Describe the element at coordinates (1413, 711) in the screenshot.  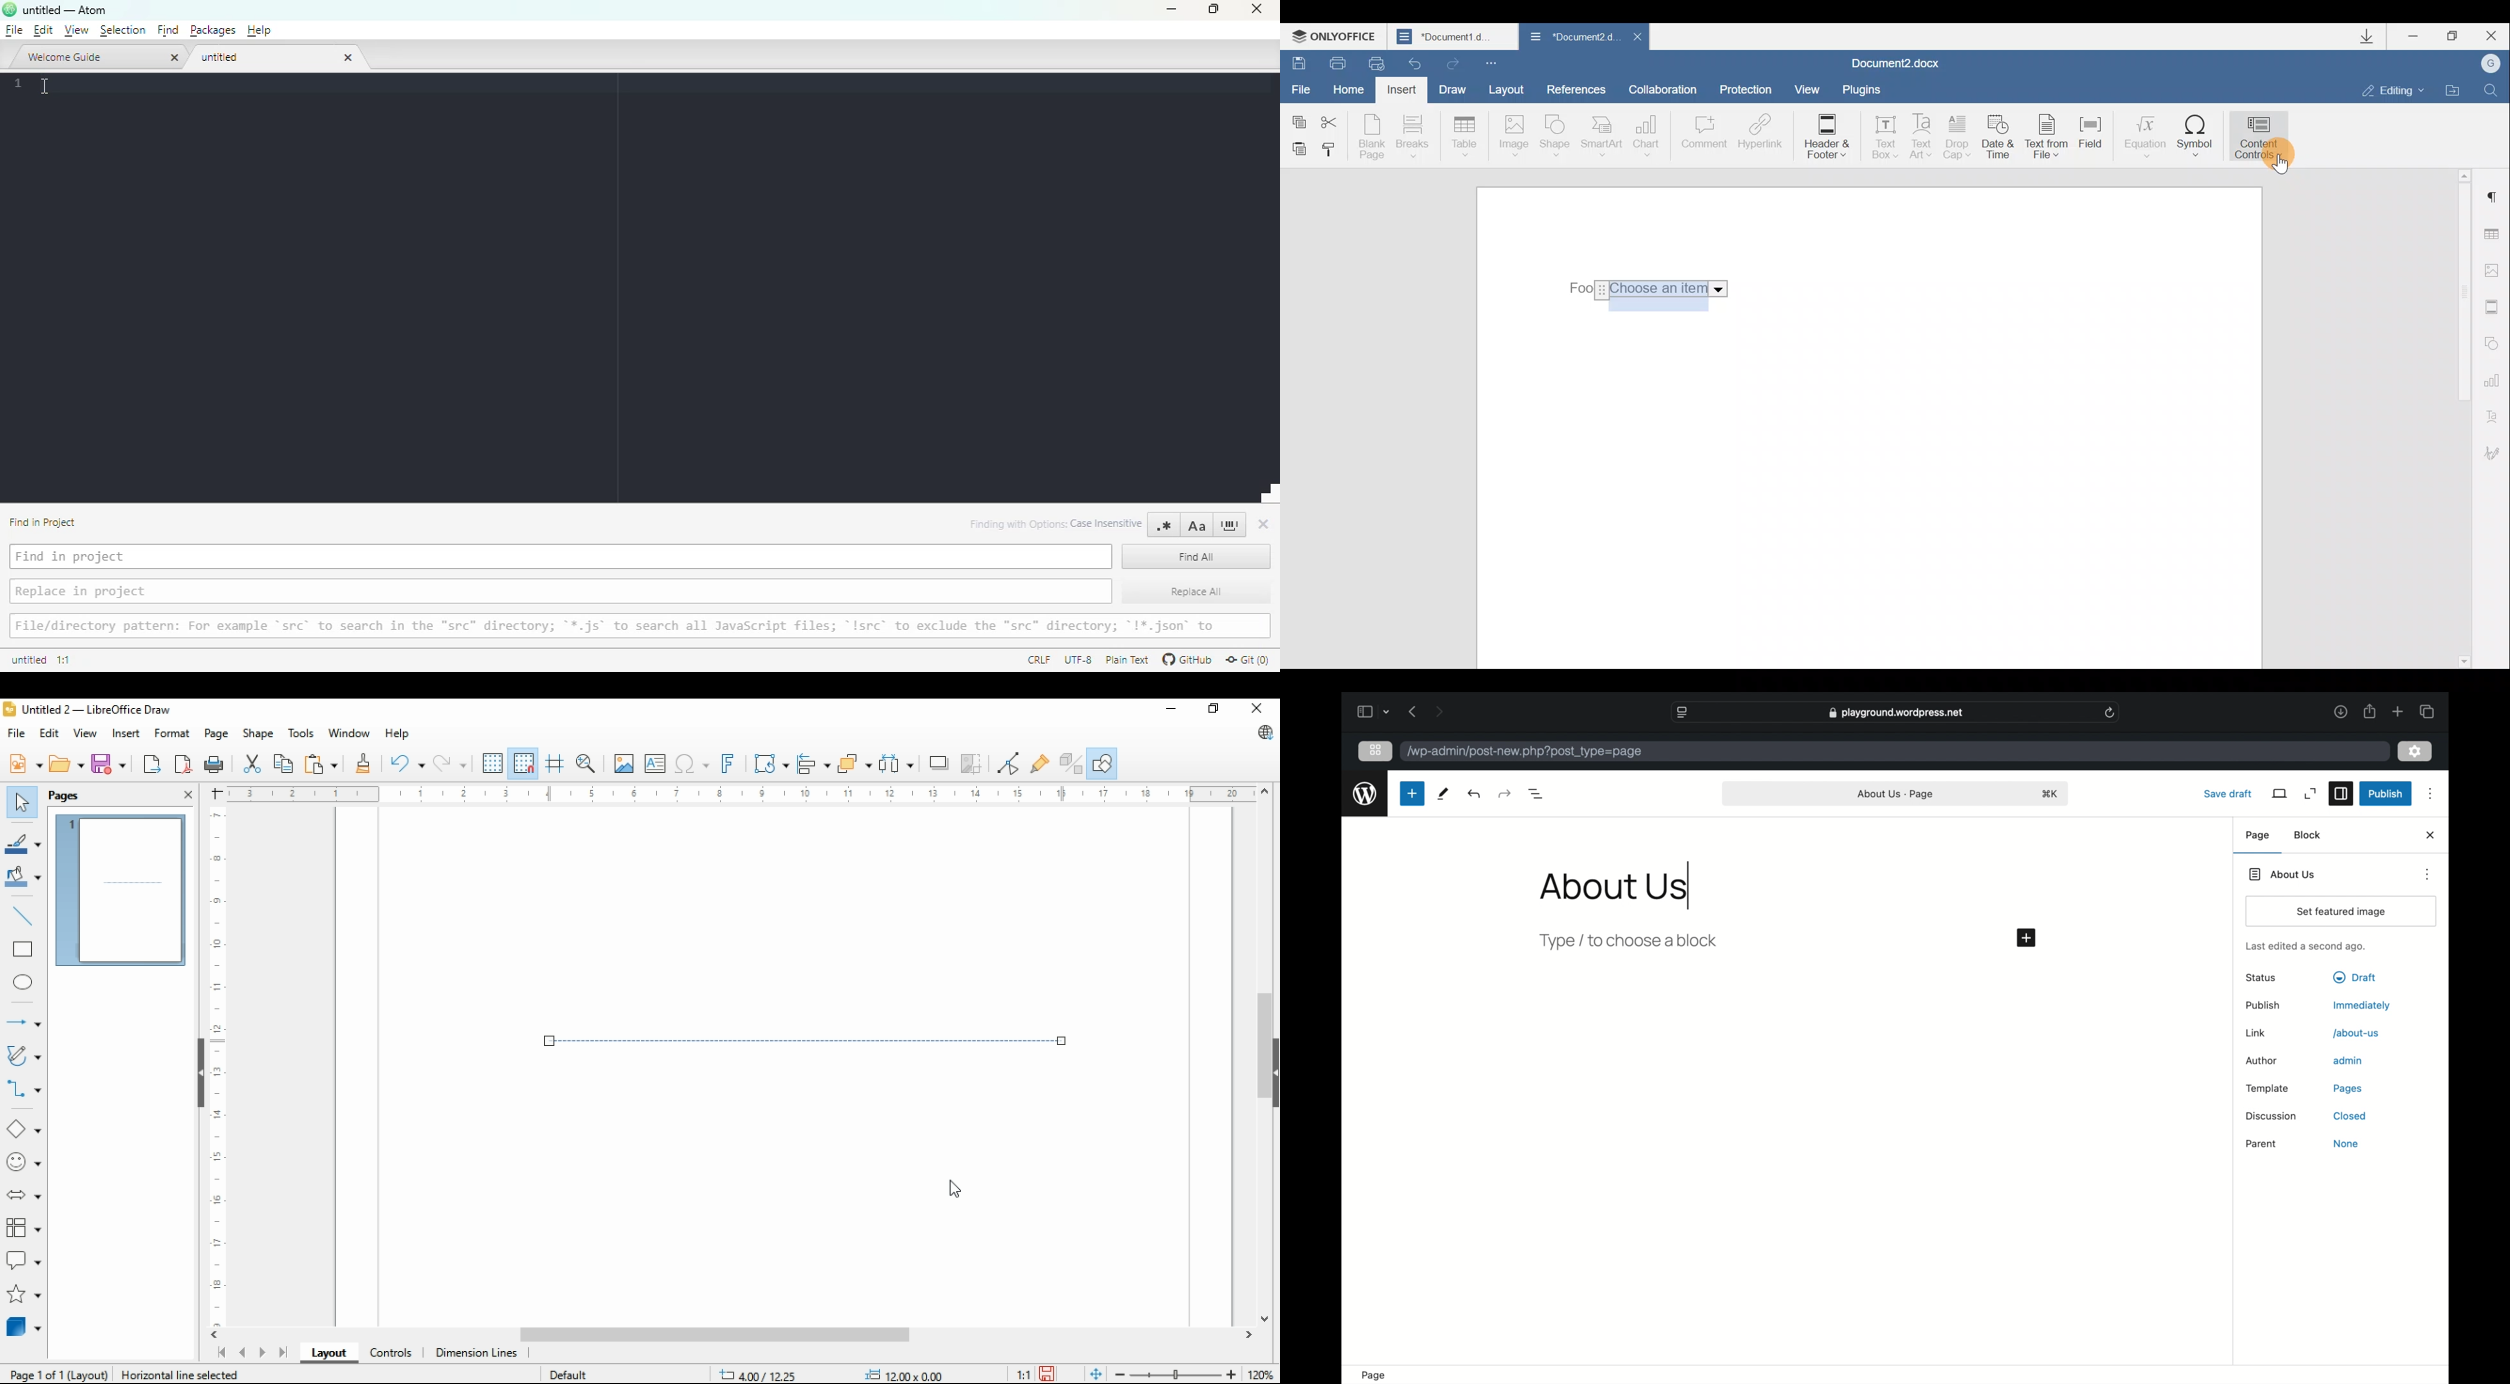
I see `previous page` at that location.